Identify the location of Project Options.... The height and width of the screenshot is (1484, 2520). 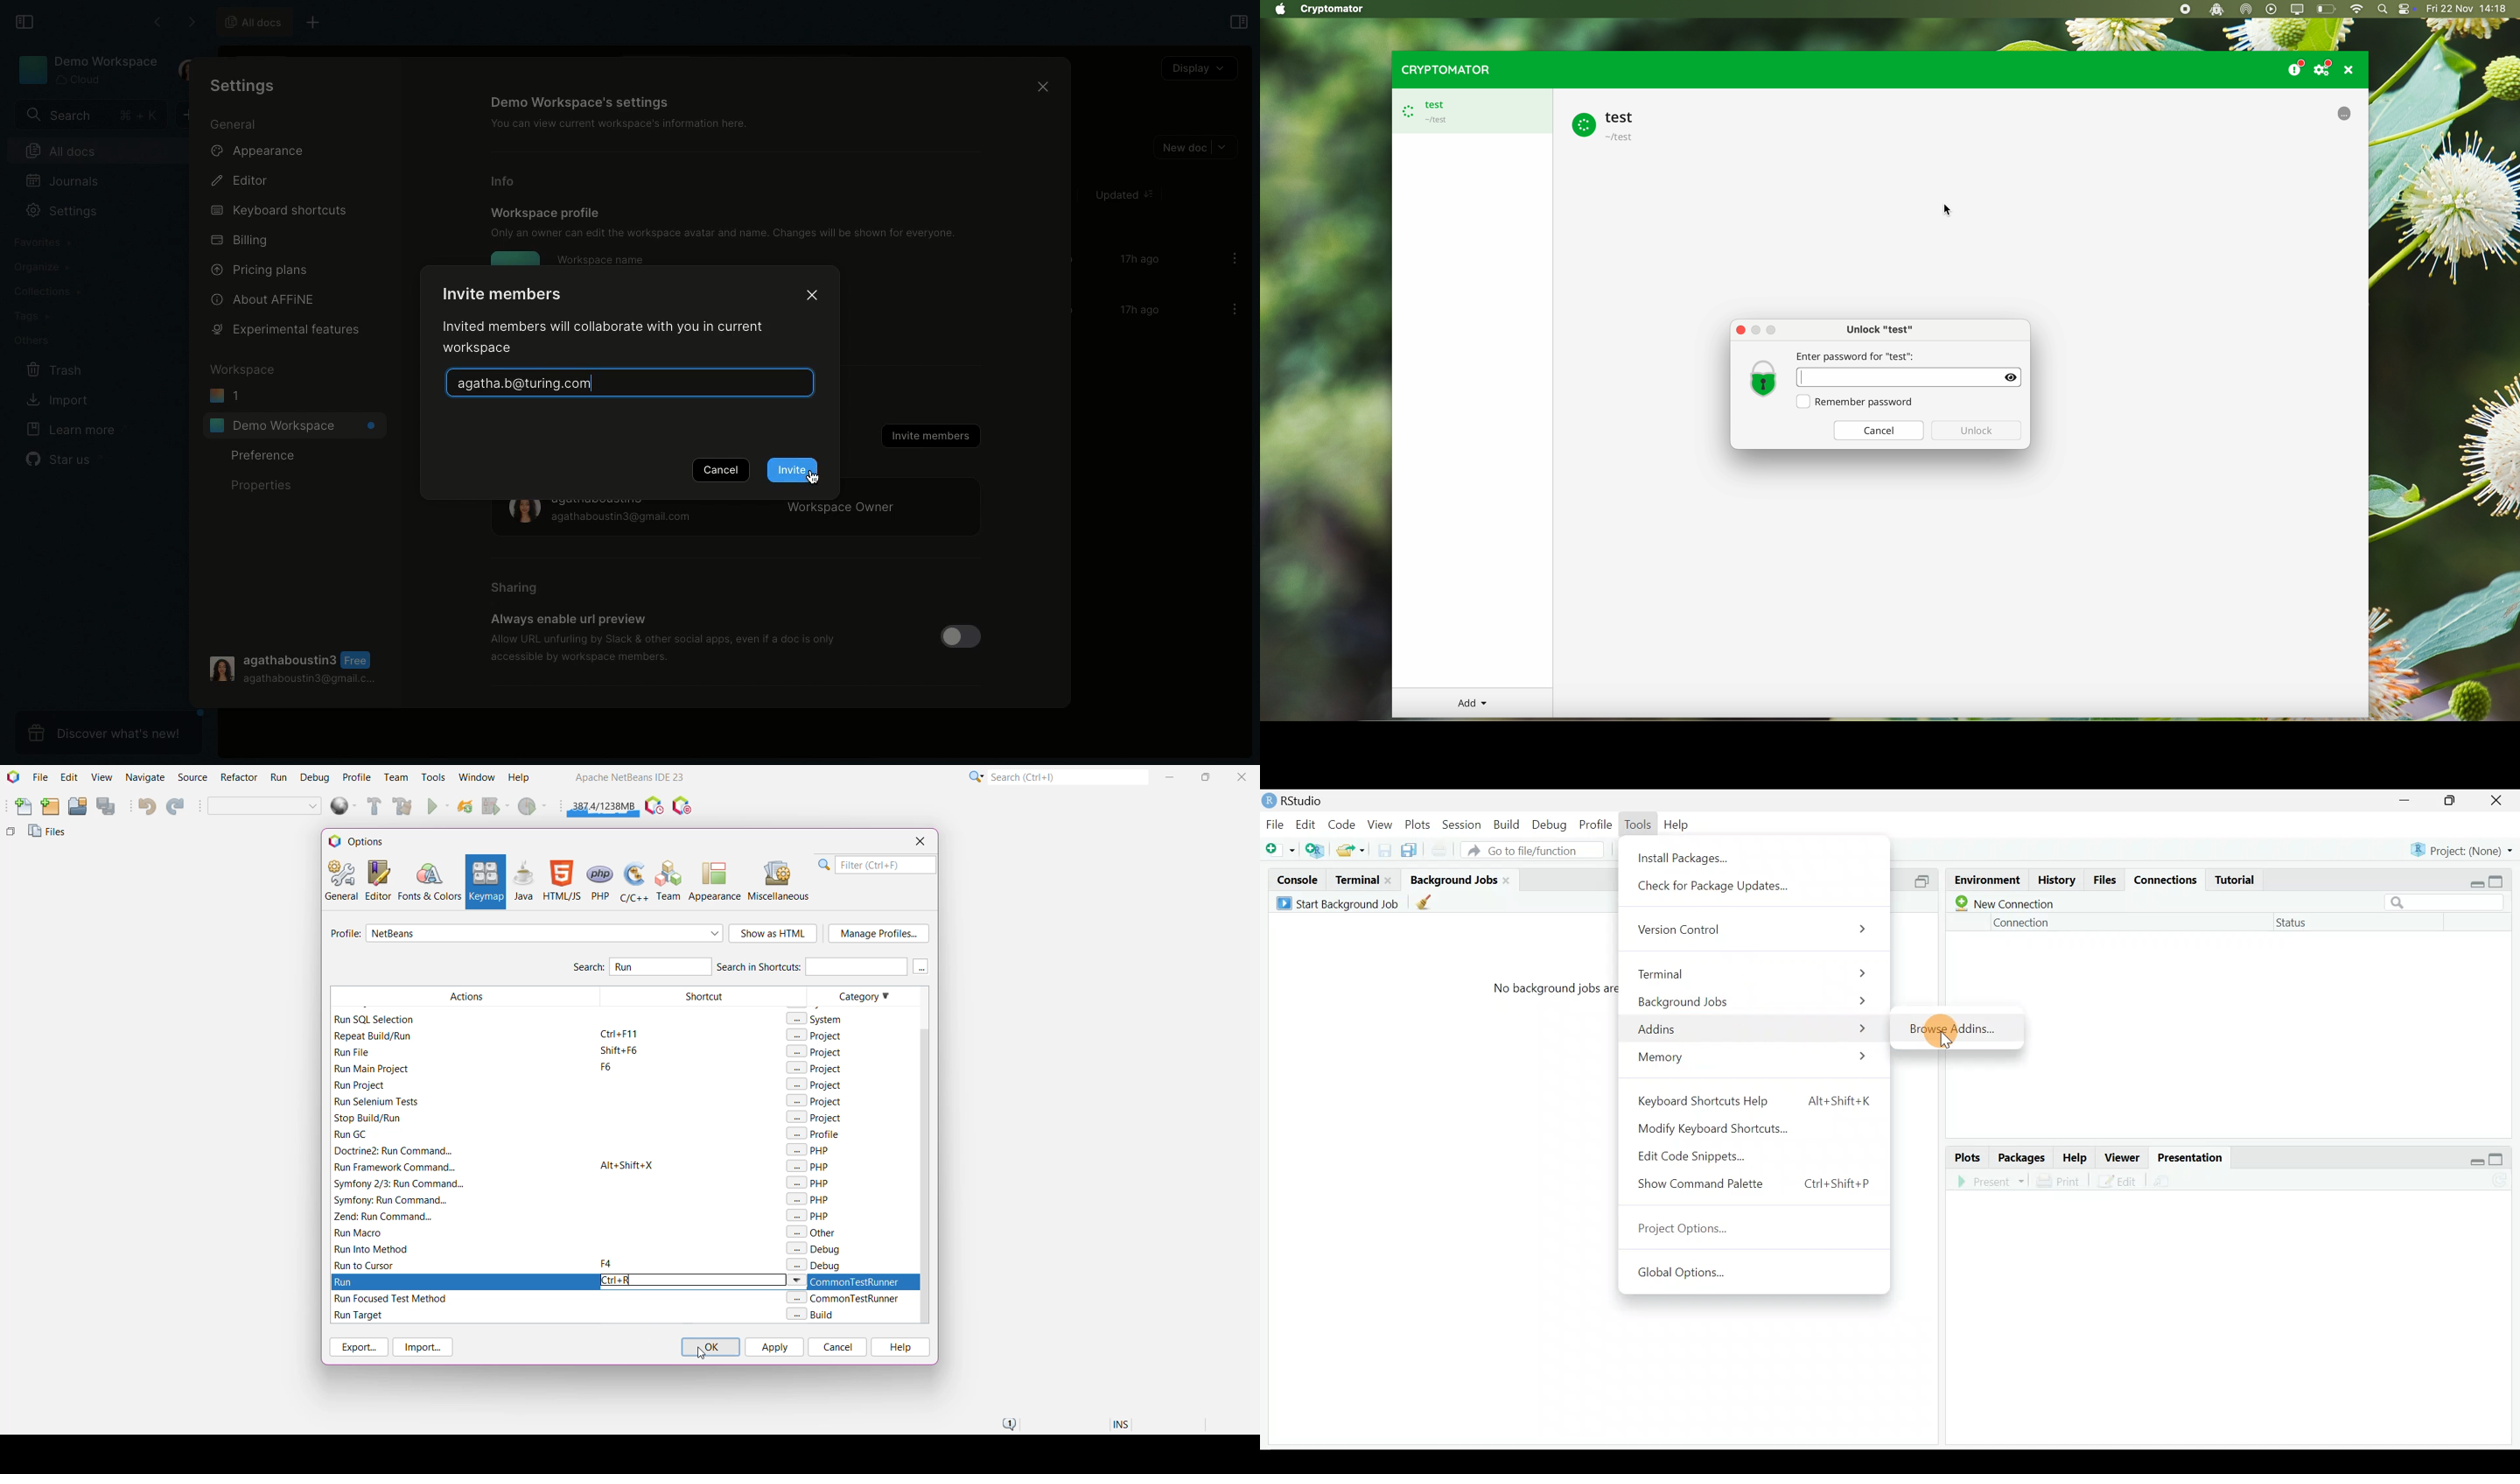
(1689, 1231).